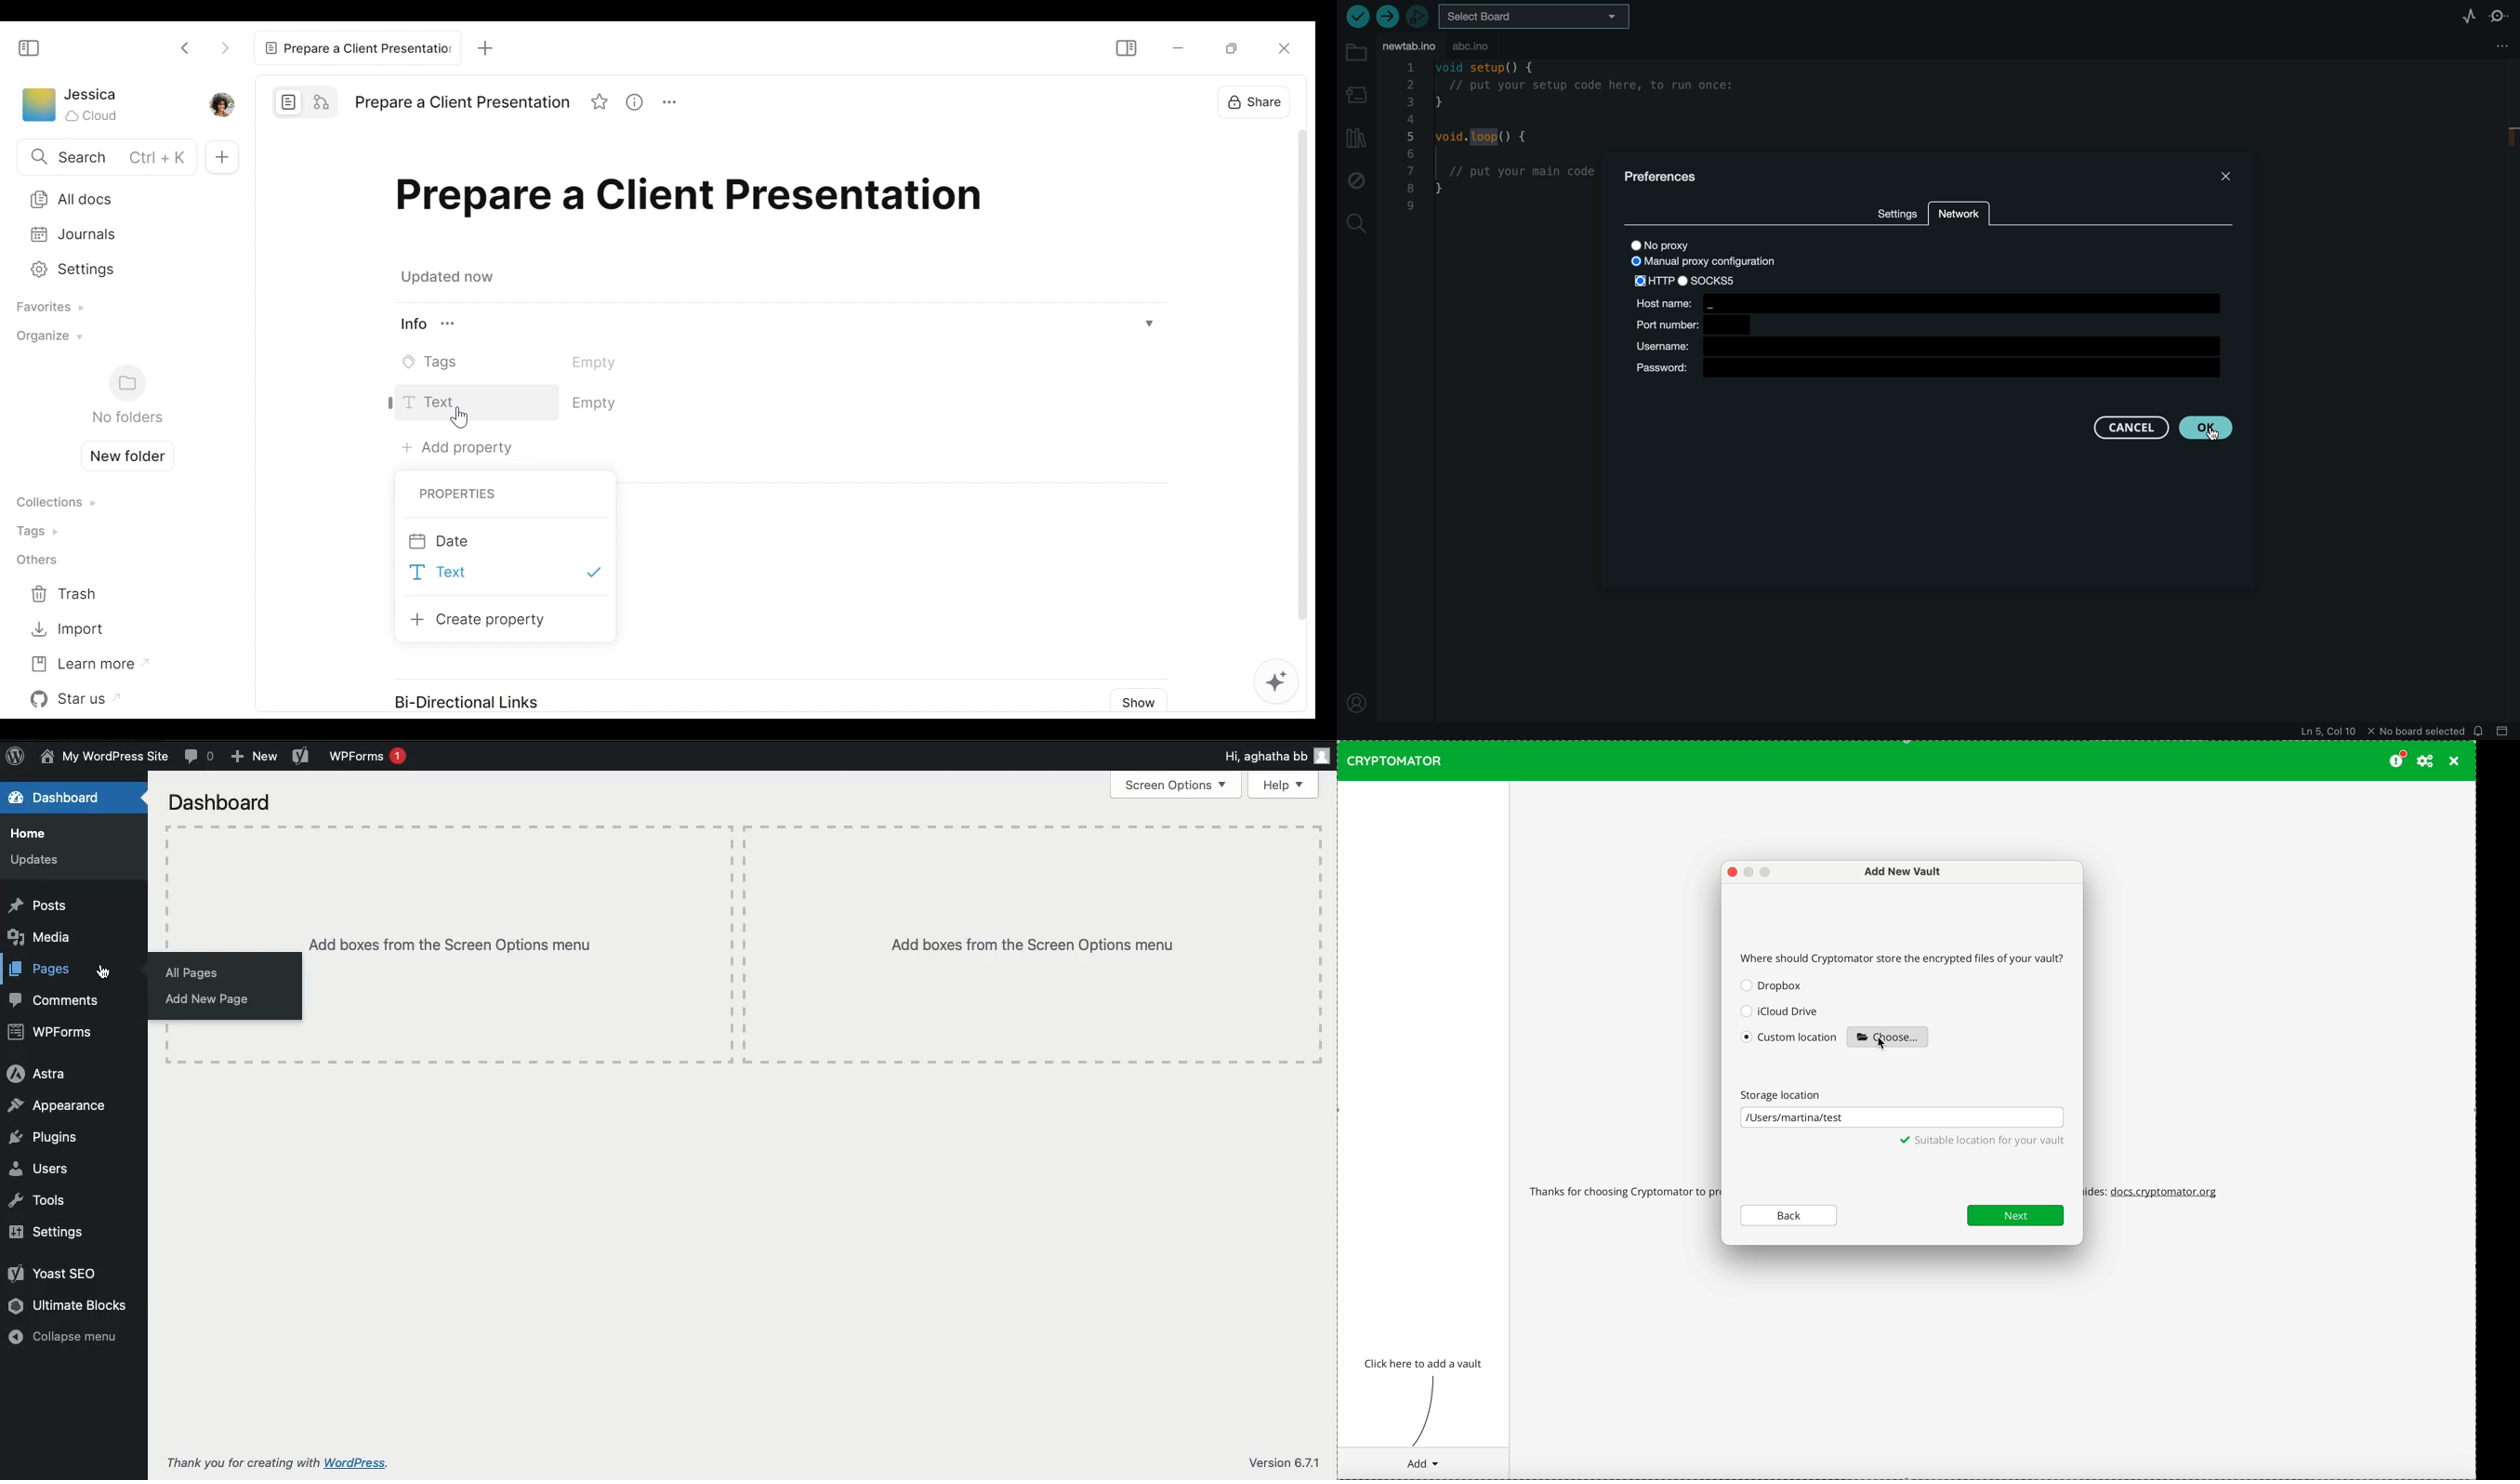 This screenshot has height=1484, width=2520. Describe the element at coordinates (598, 572) in the screenshot. I see `Select` at that location.